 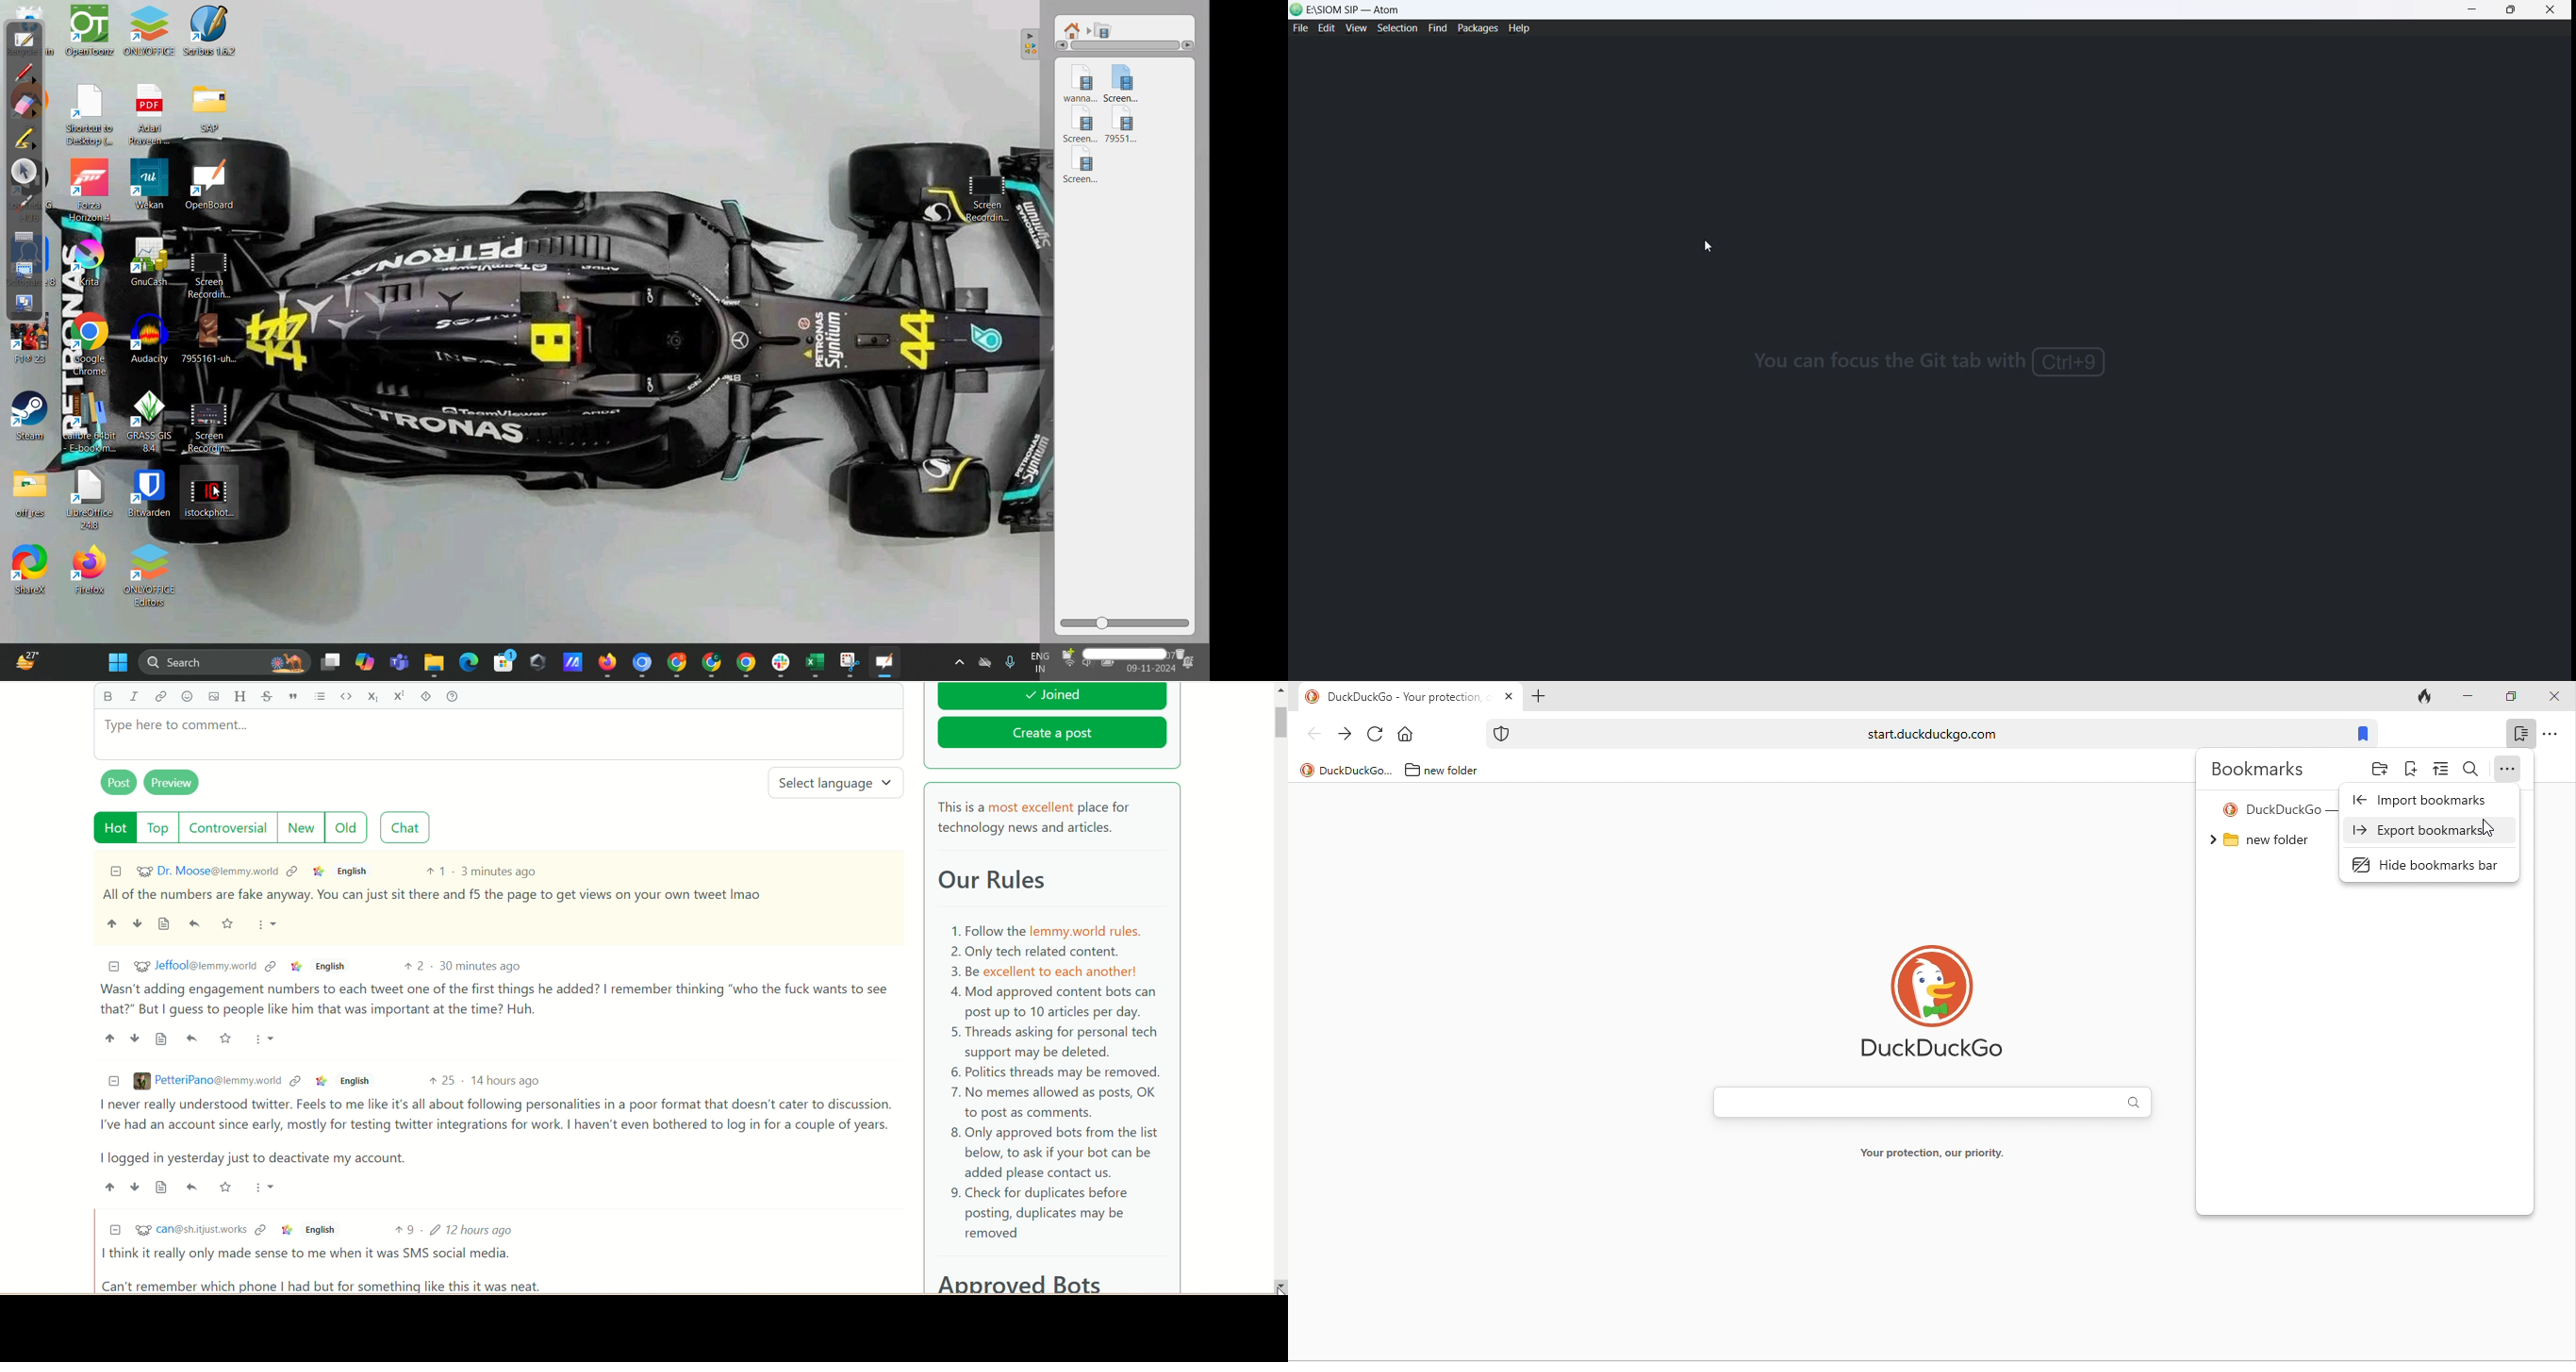 I want to click on folder, so click(x=2380, y=769).